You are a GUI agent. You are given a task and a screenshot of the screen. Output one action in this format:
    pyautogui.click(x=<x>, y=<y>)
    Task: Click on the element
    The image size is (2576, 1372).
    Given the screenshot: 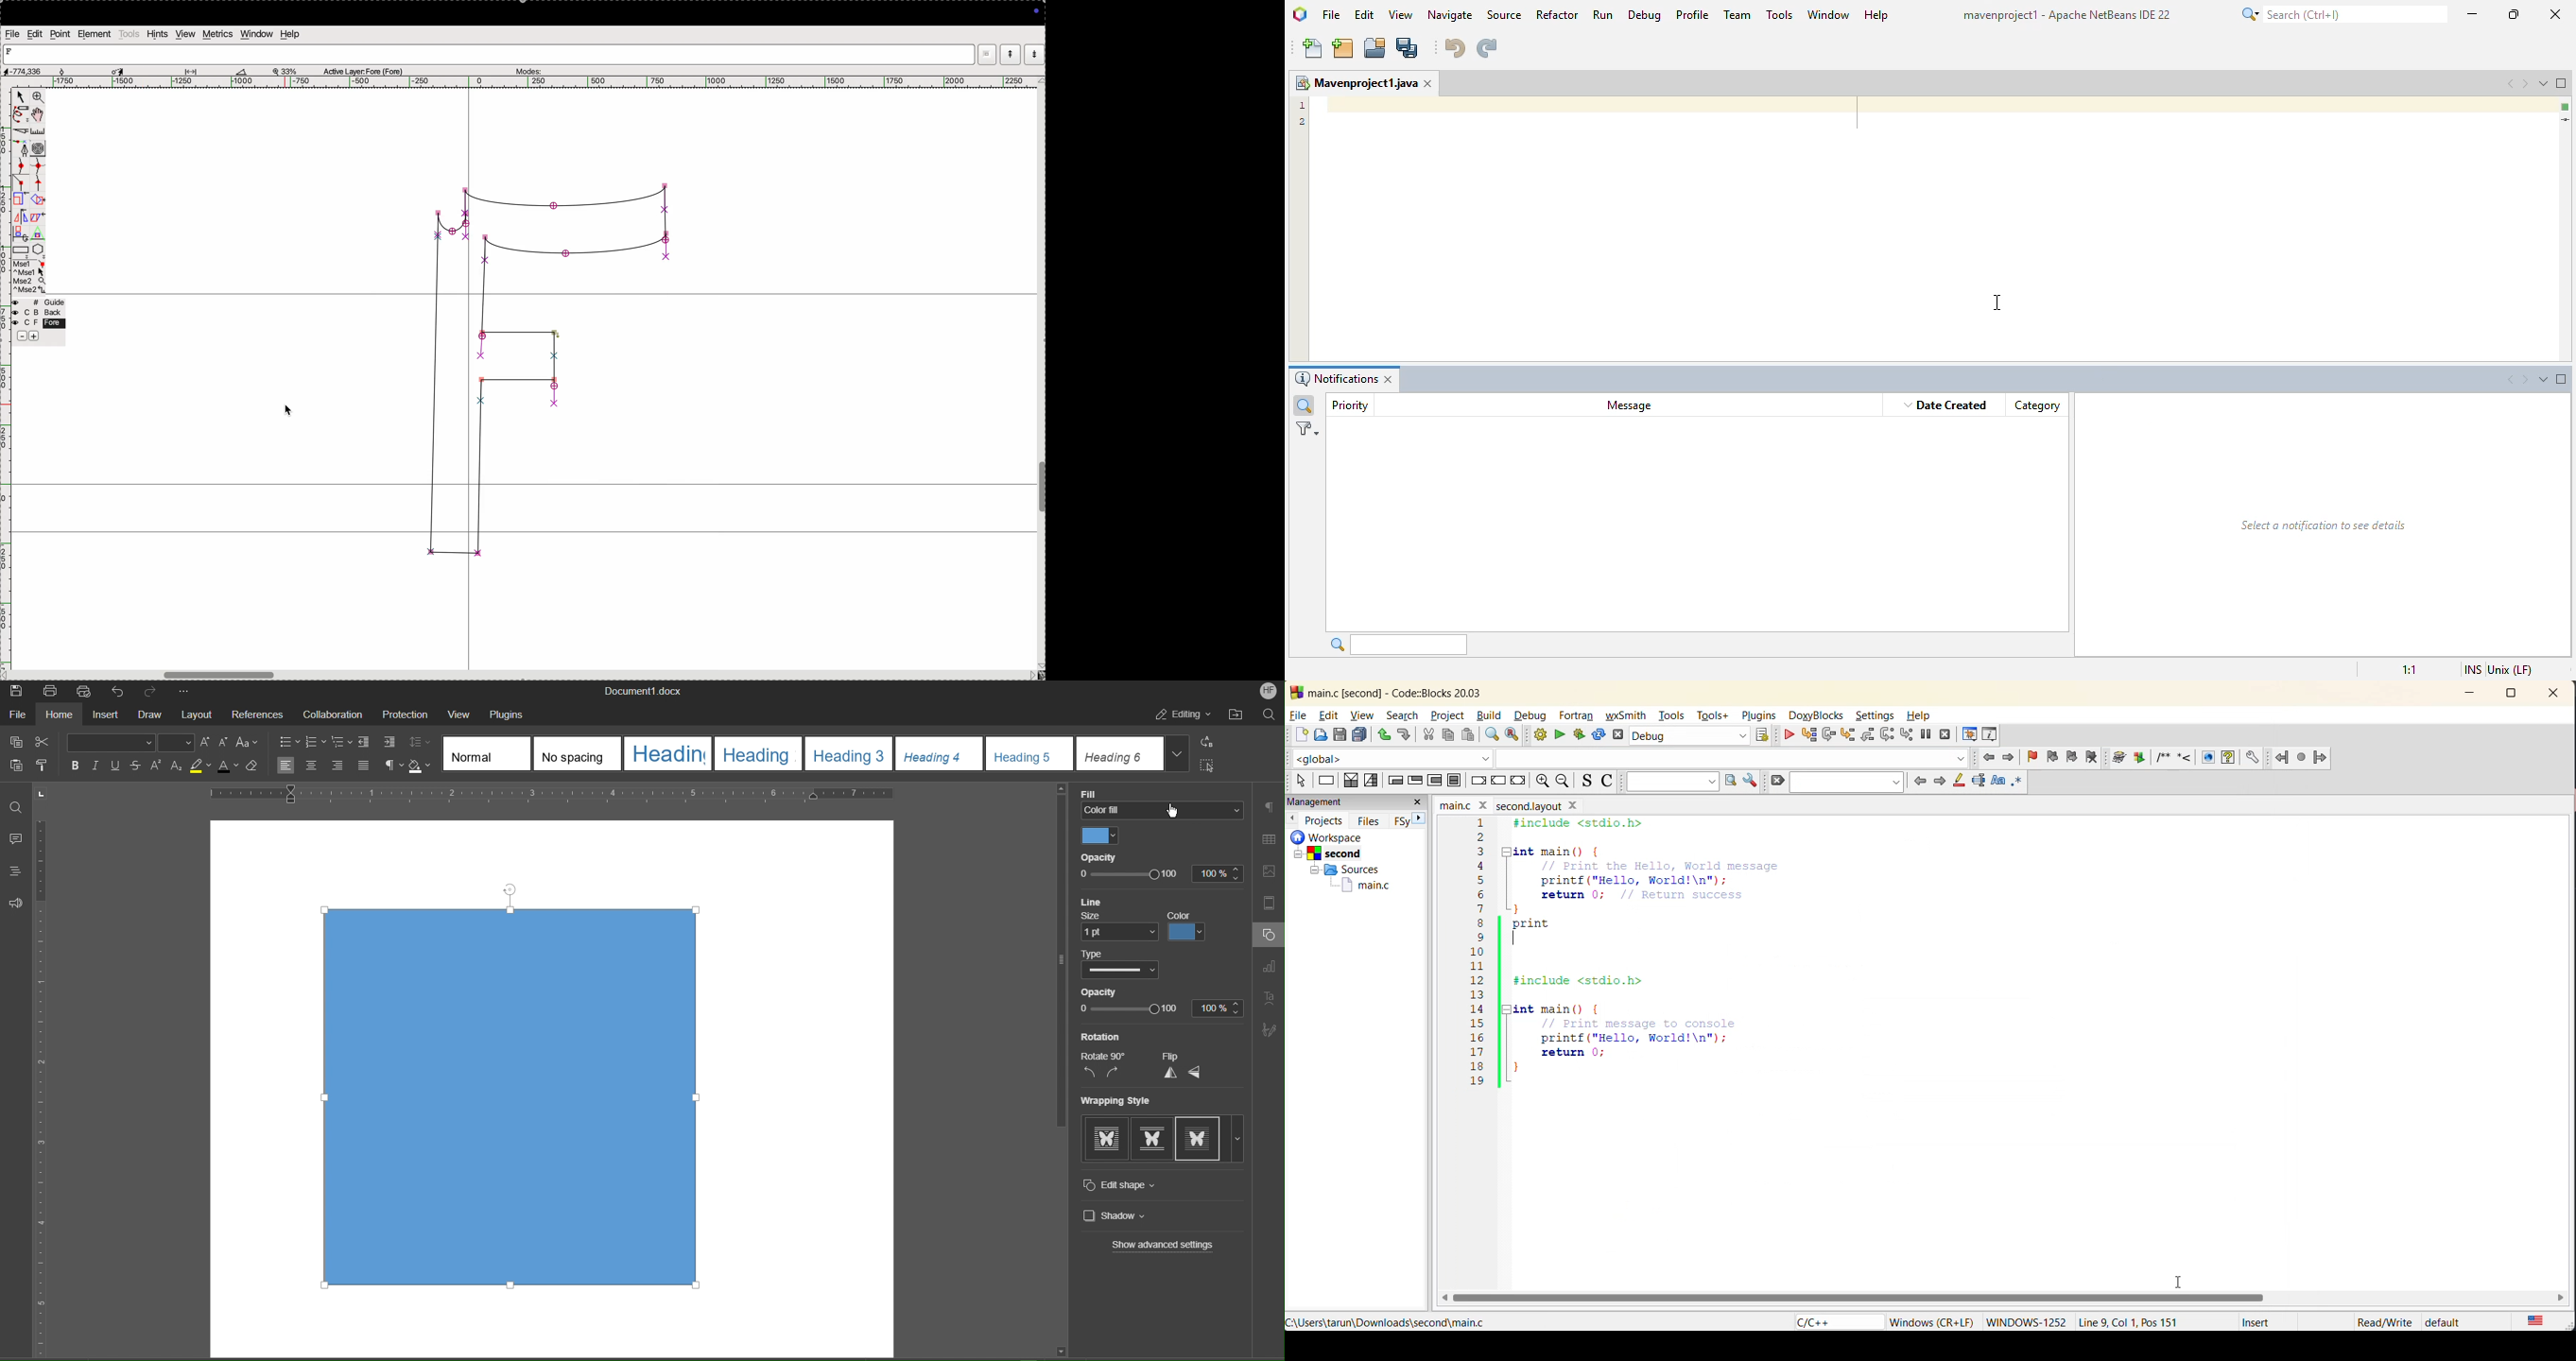 What is the action you would take?
    pyautogui.click(x=94, y=34)
    